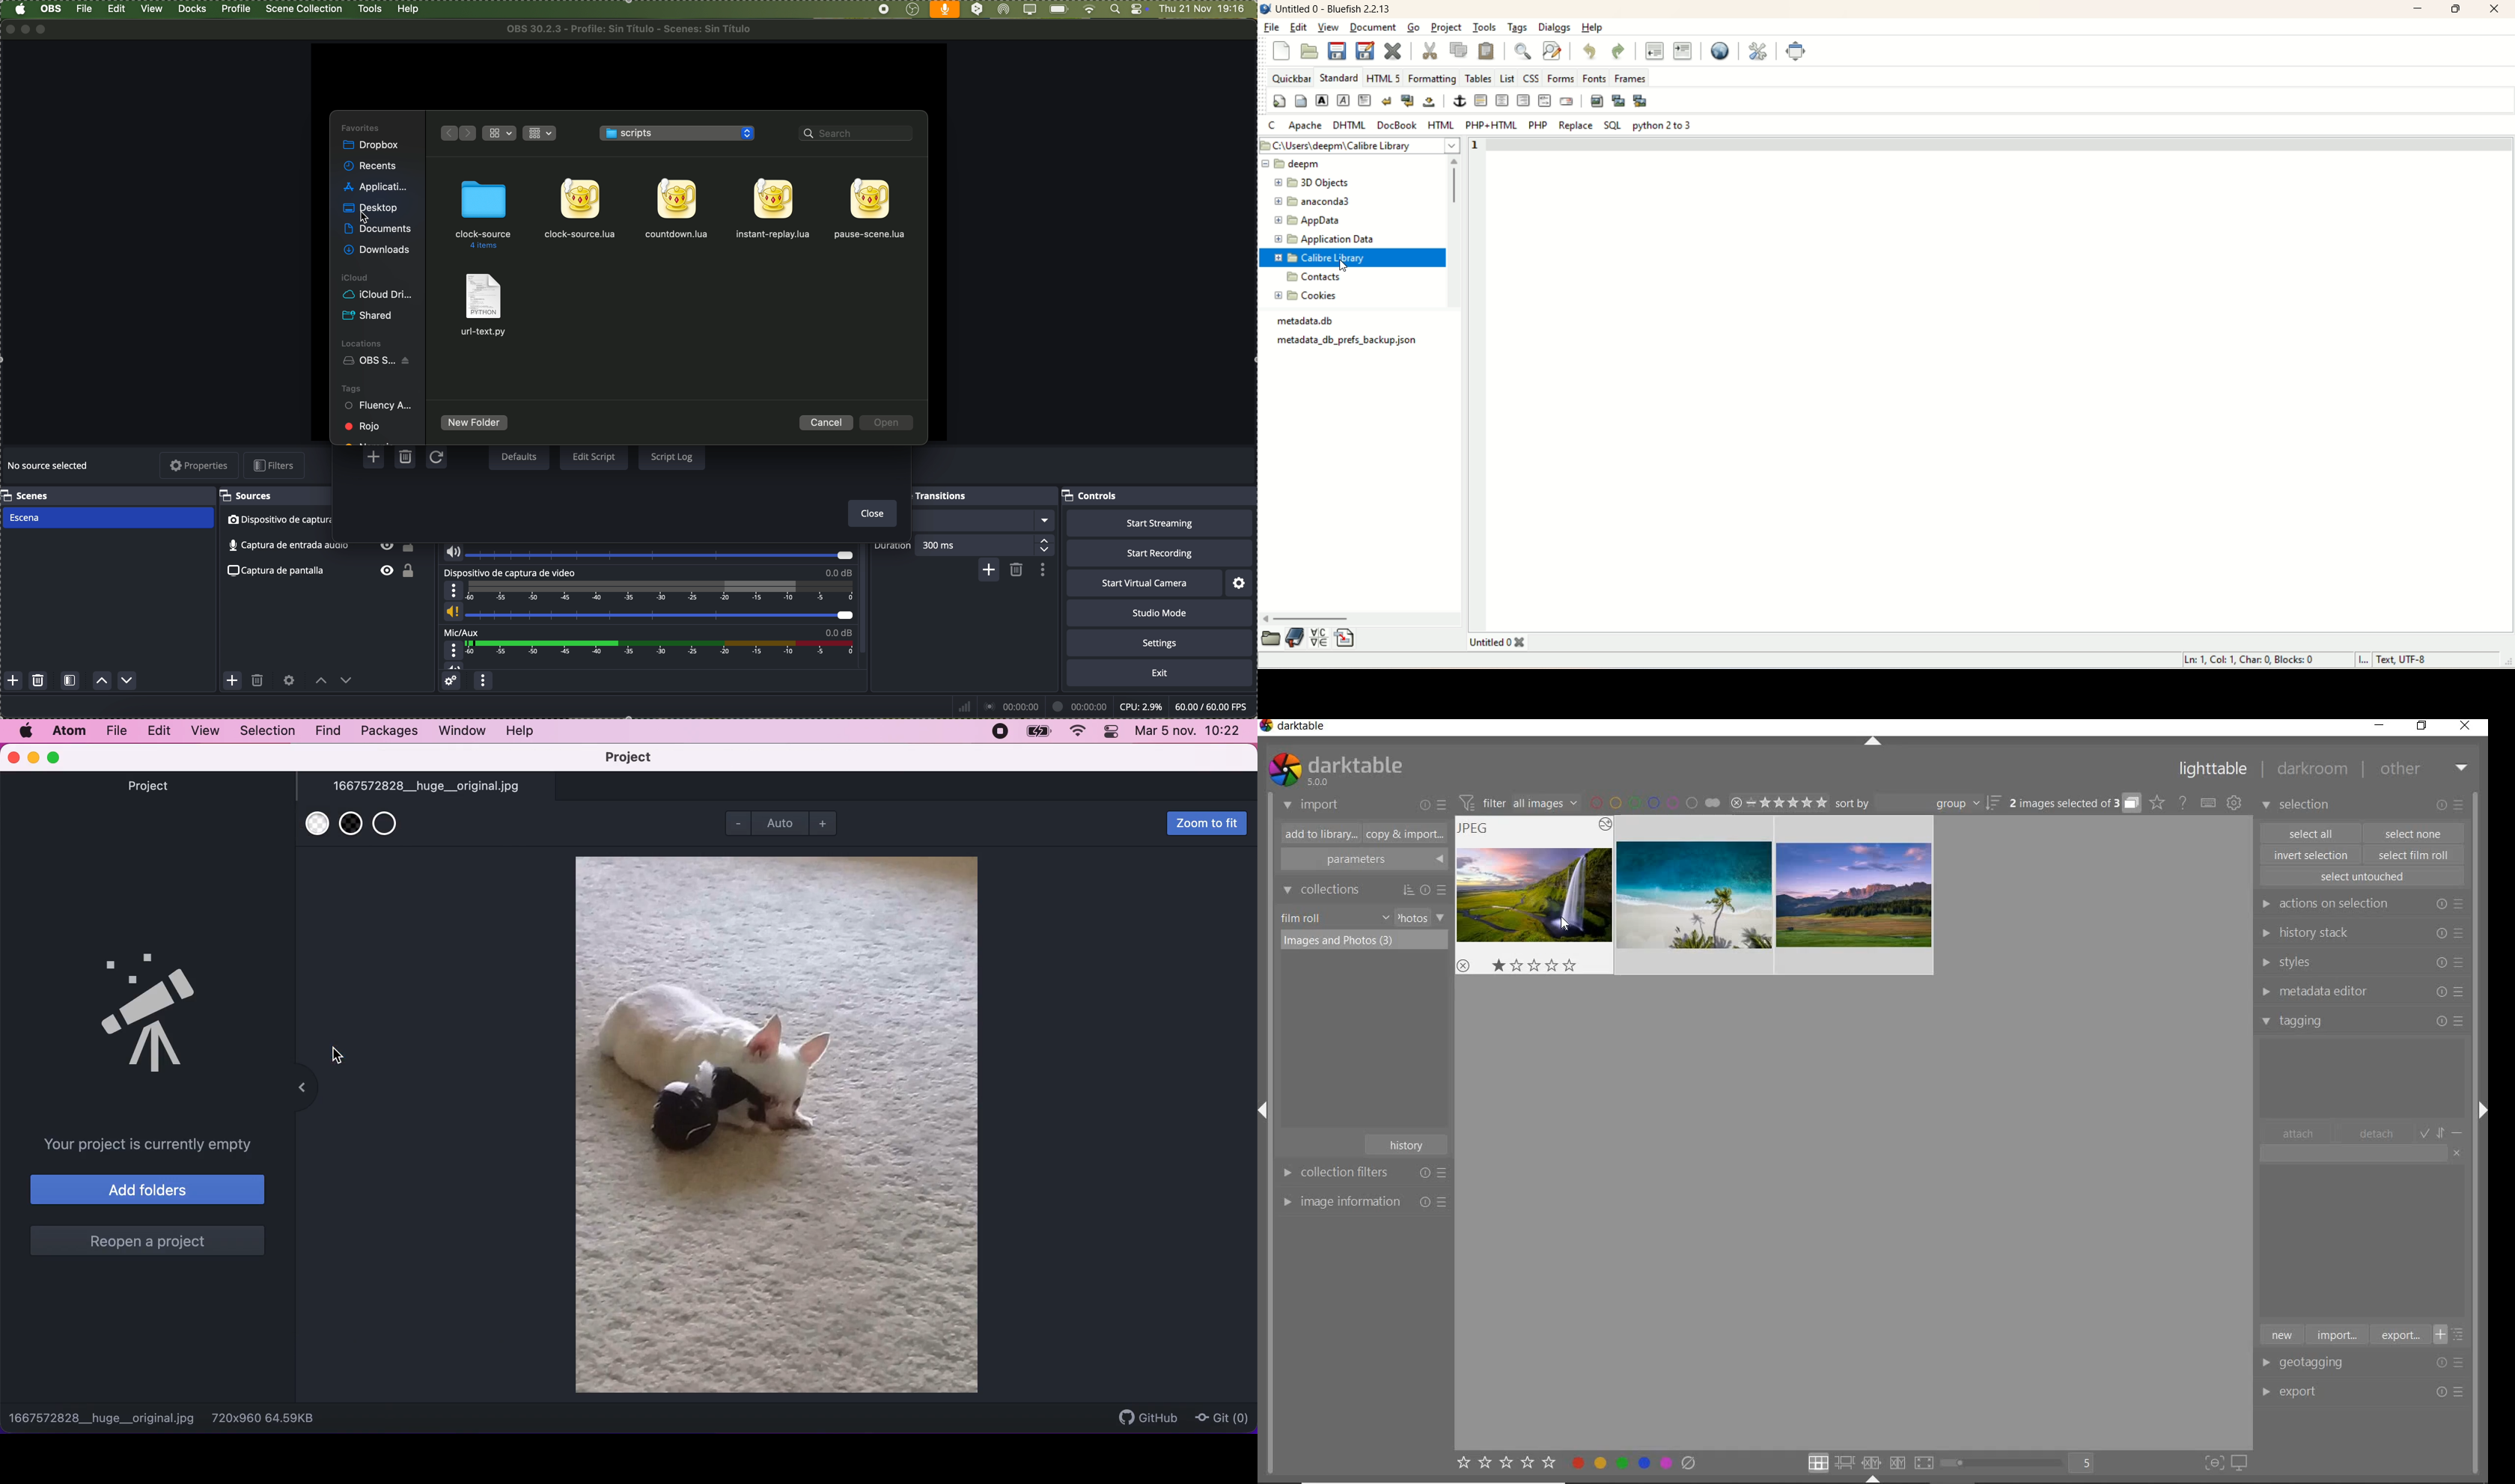 This screenshot has height=1484, width=2520. Describe the element at coordinates (329, 731) in the screenshot. I see `find` at that location.